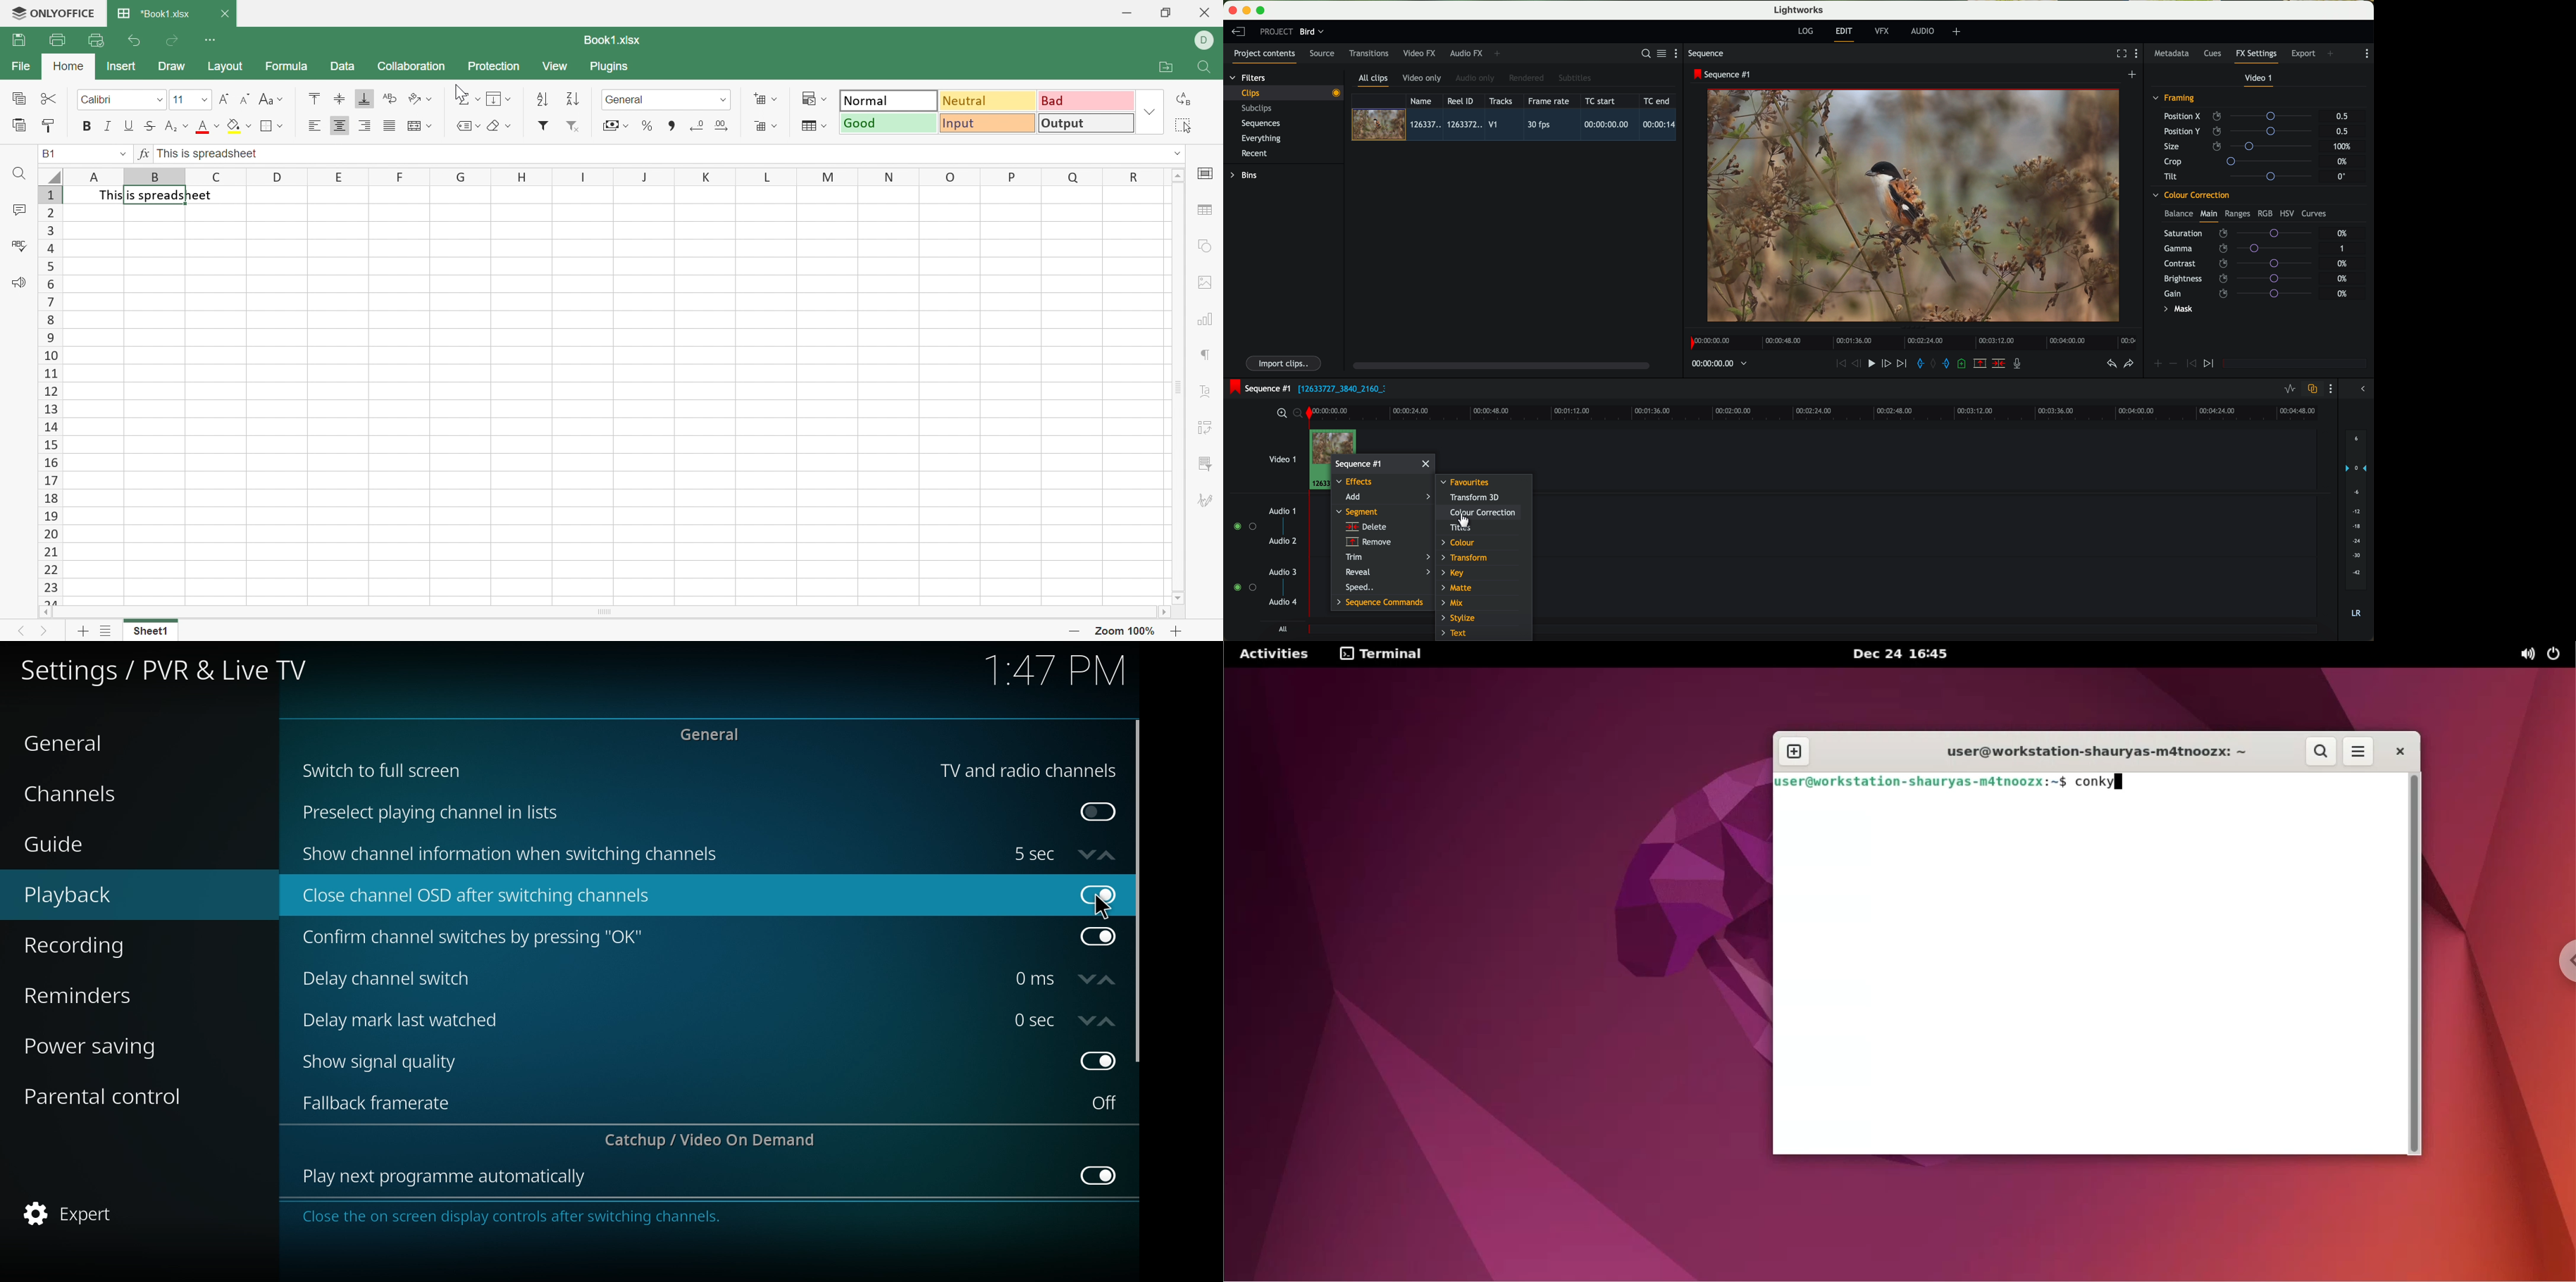 The width and height of the screenshot is (2576, 1288). What do you see at coordinates (1527, 78) in the screenshot?
I see `rendered` at bounding box center [1527, 78].